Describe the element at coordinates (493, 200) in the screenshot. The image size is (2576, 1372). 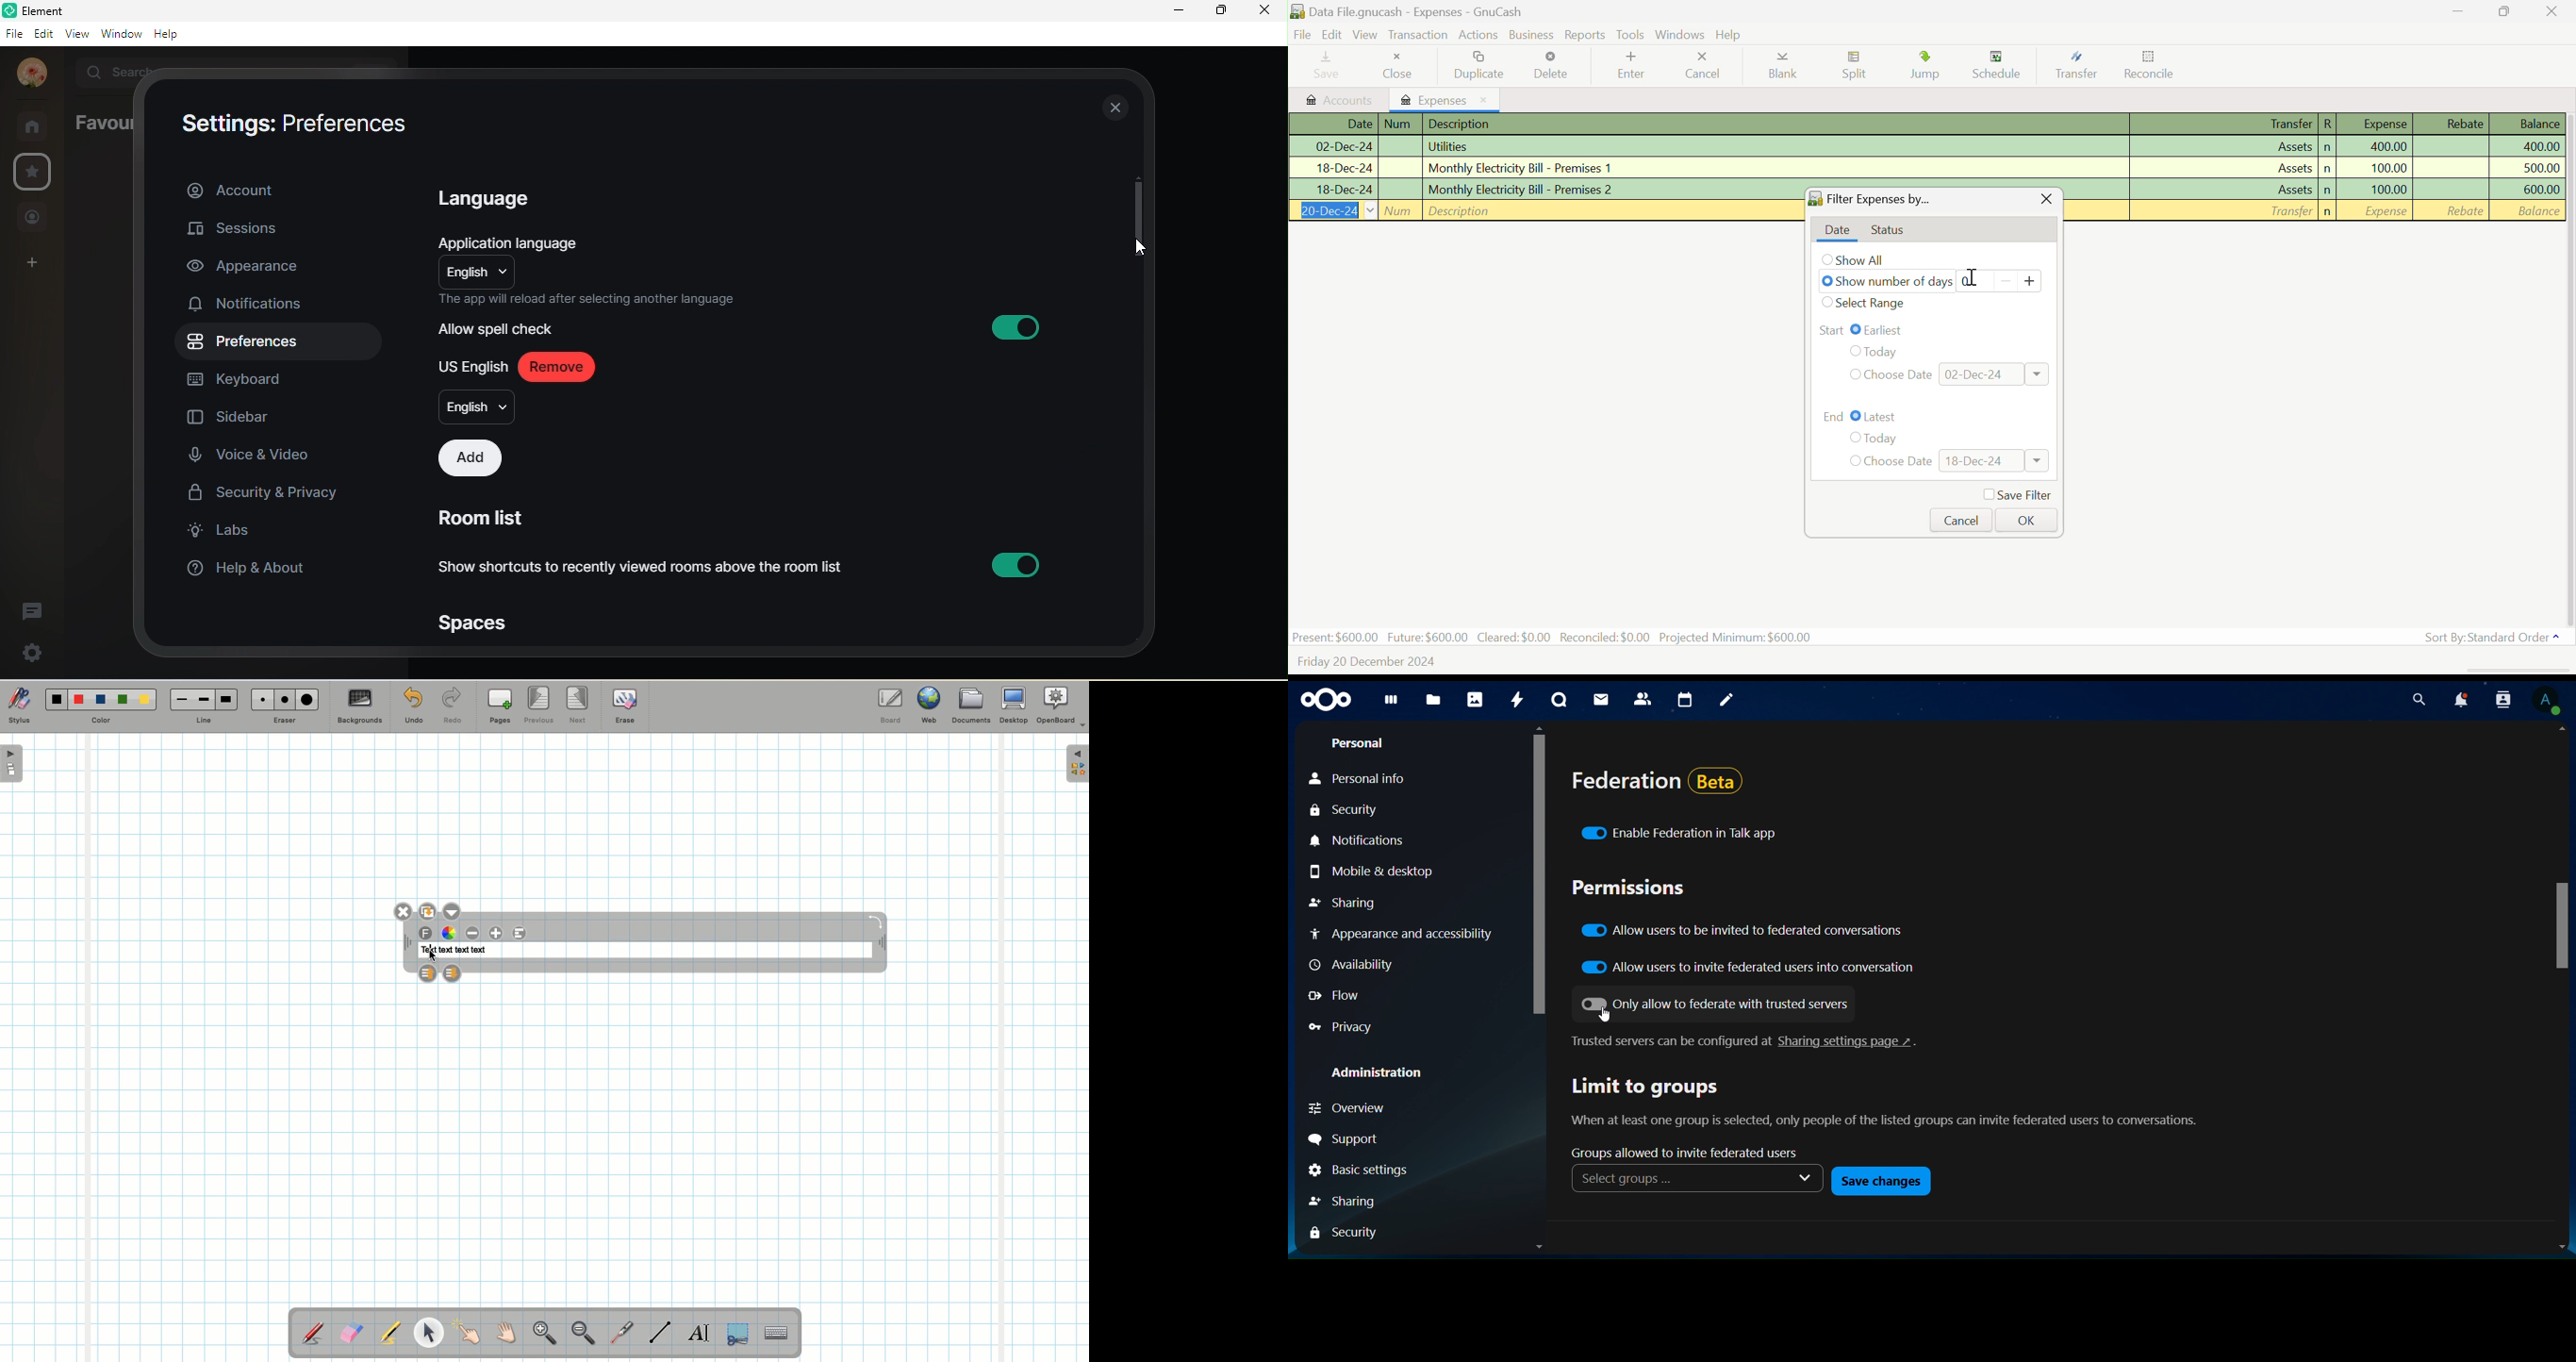
I see `language` at that location.